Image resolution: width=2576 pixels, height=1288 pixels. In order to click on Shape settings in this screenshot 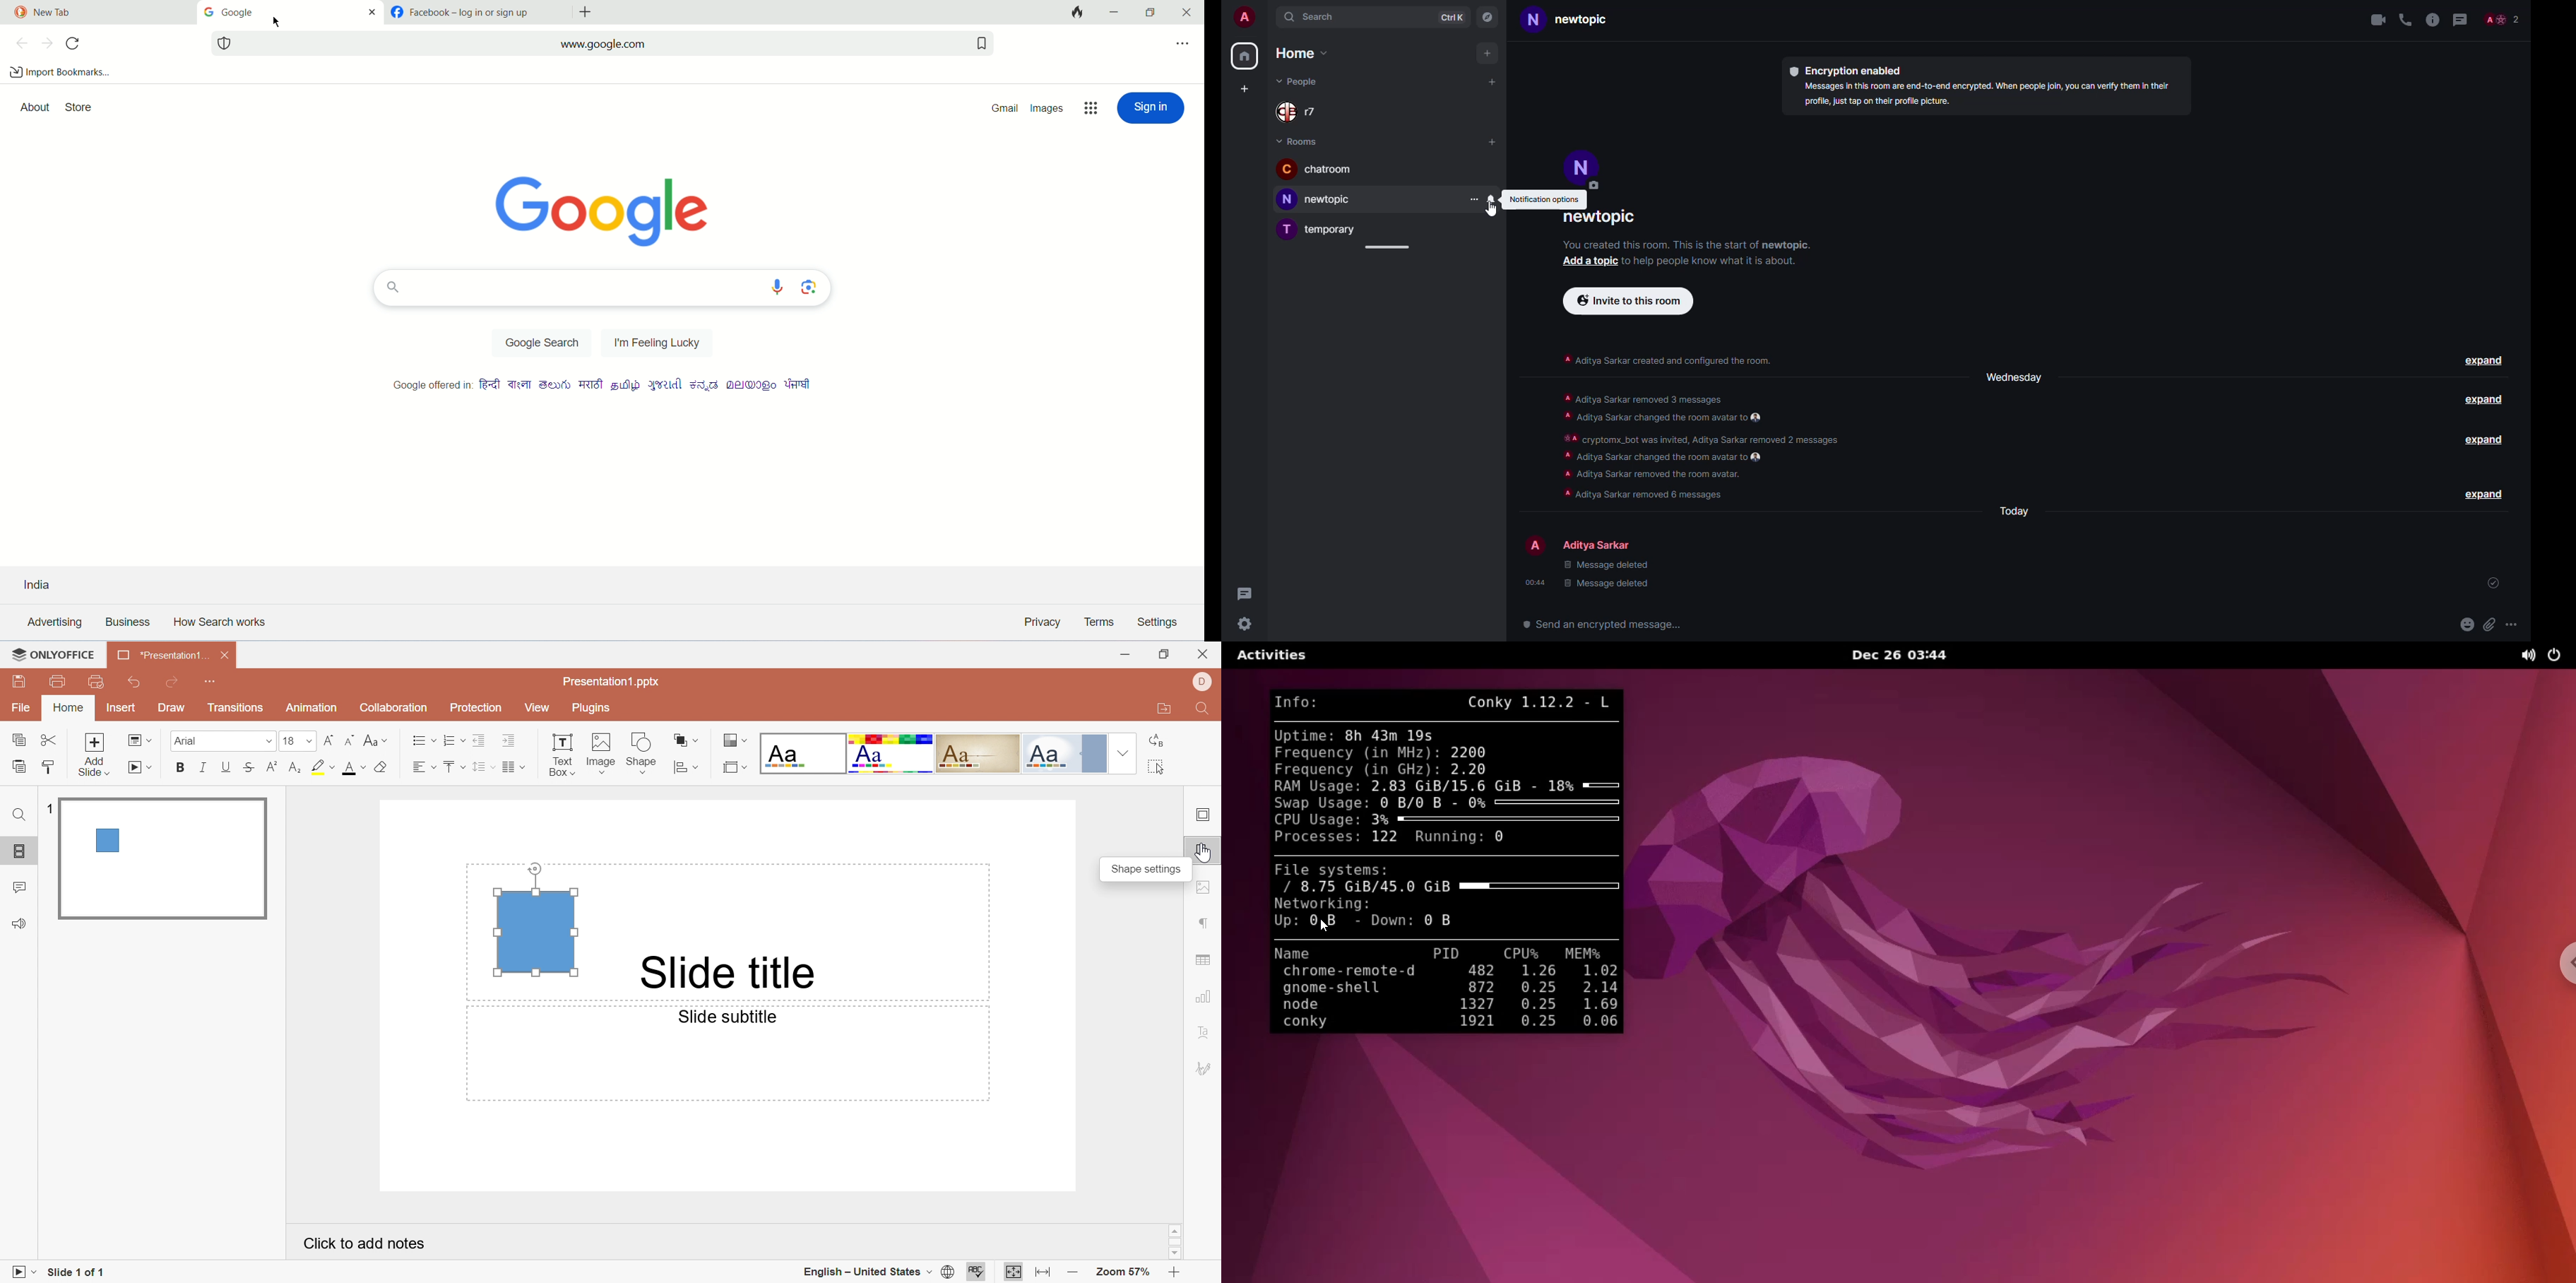, I will do `click(1209, 849)`.